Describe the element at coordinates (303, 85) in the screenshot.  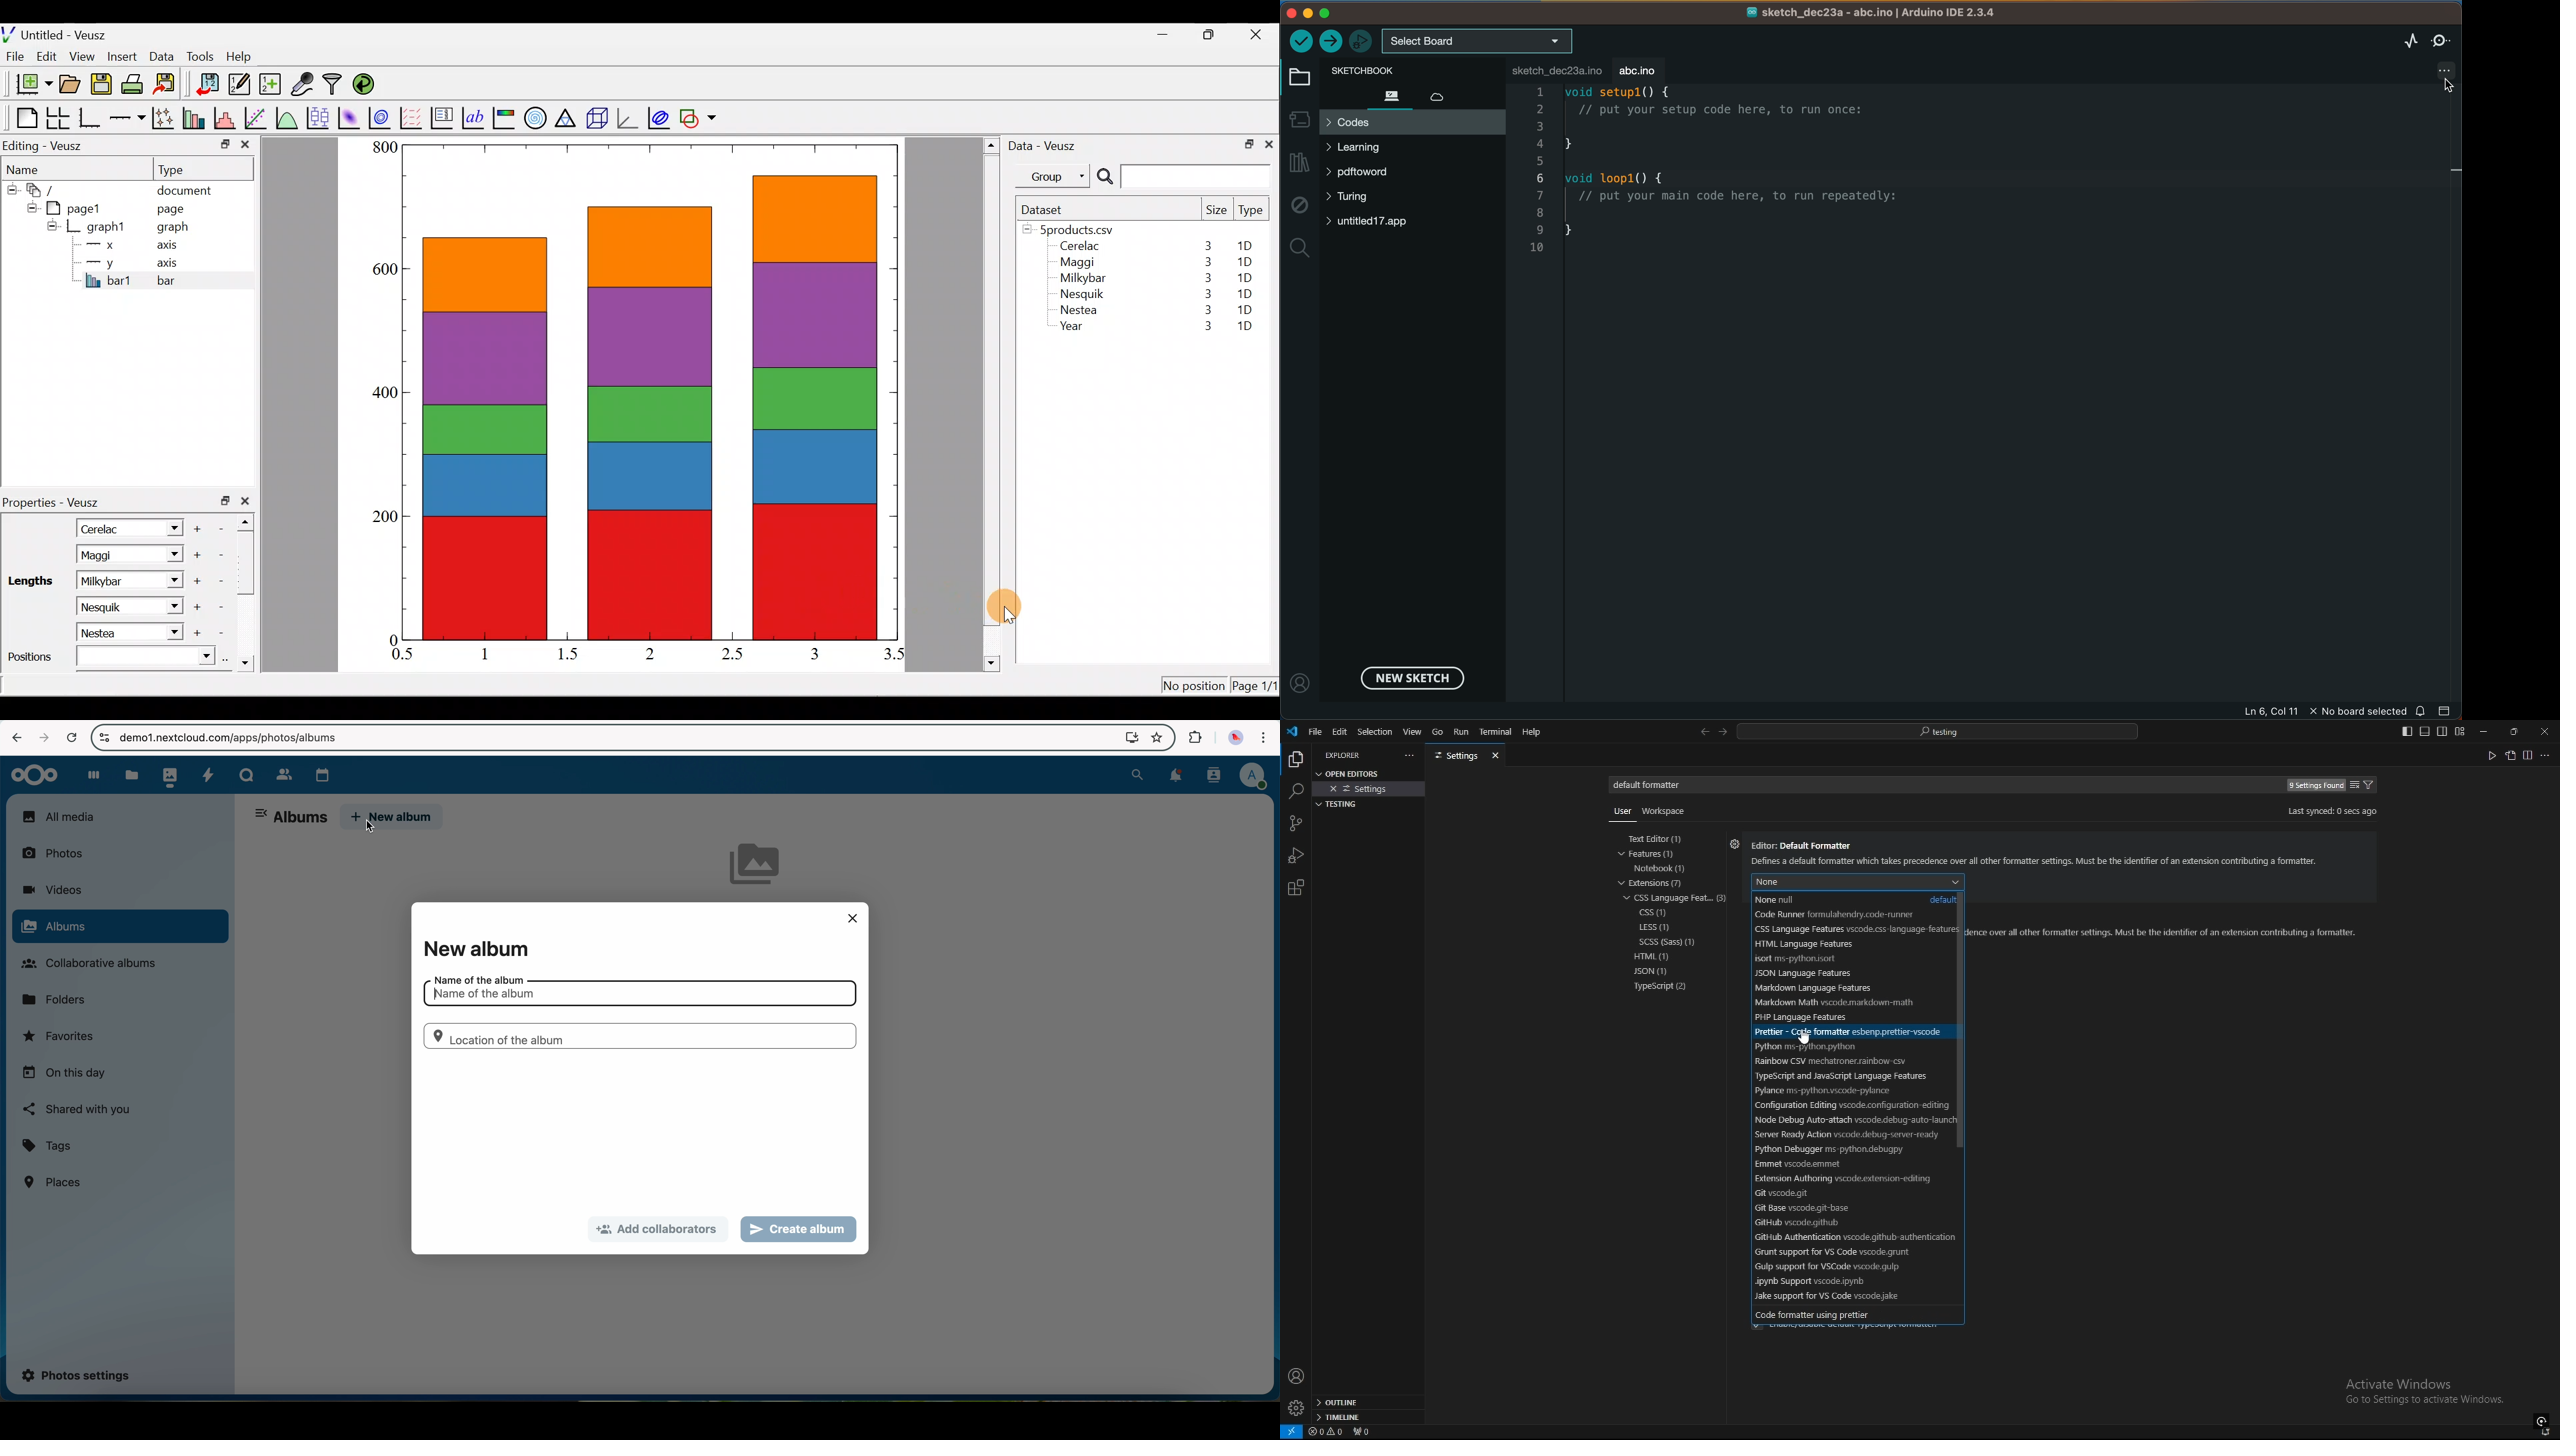
I see `Capture remote data` at that location.